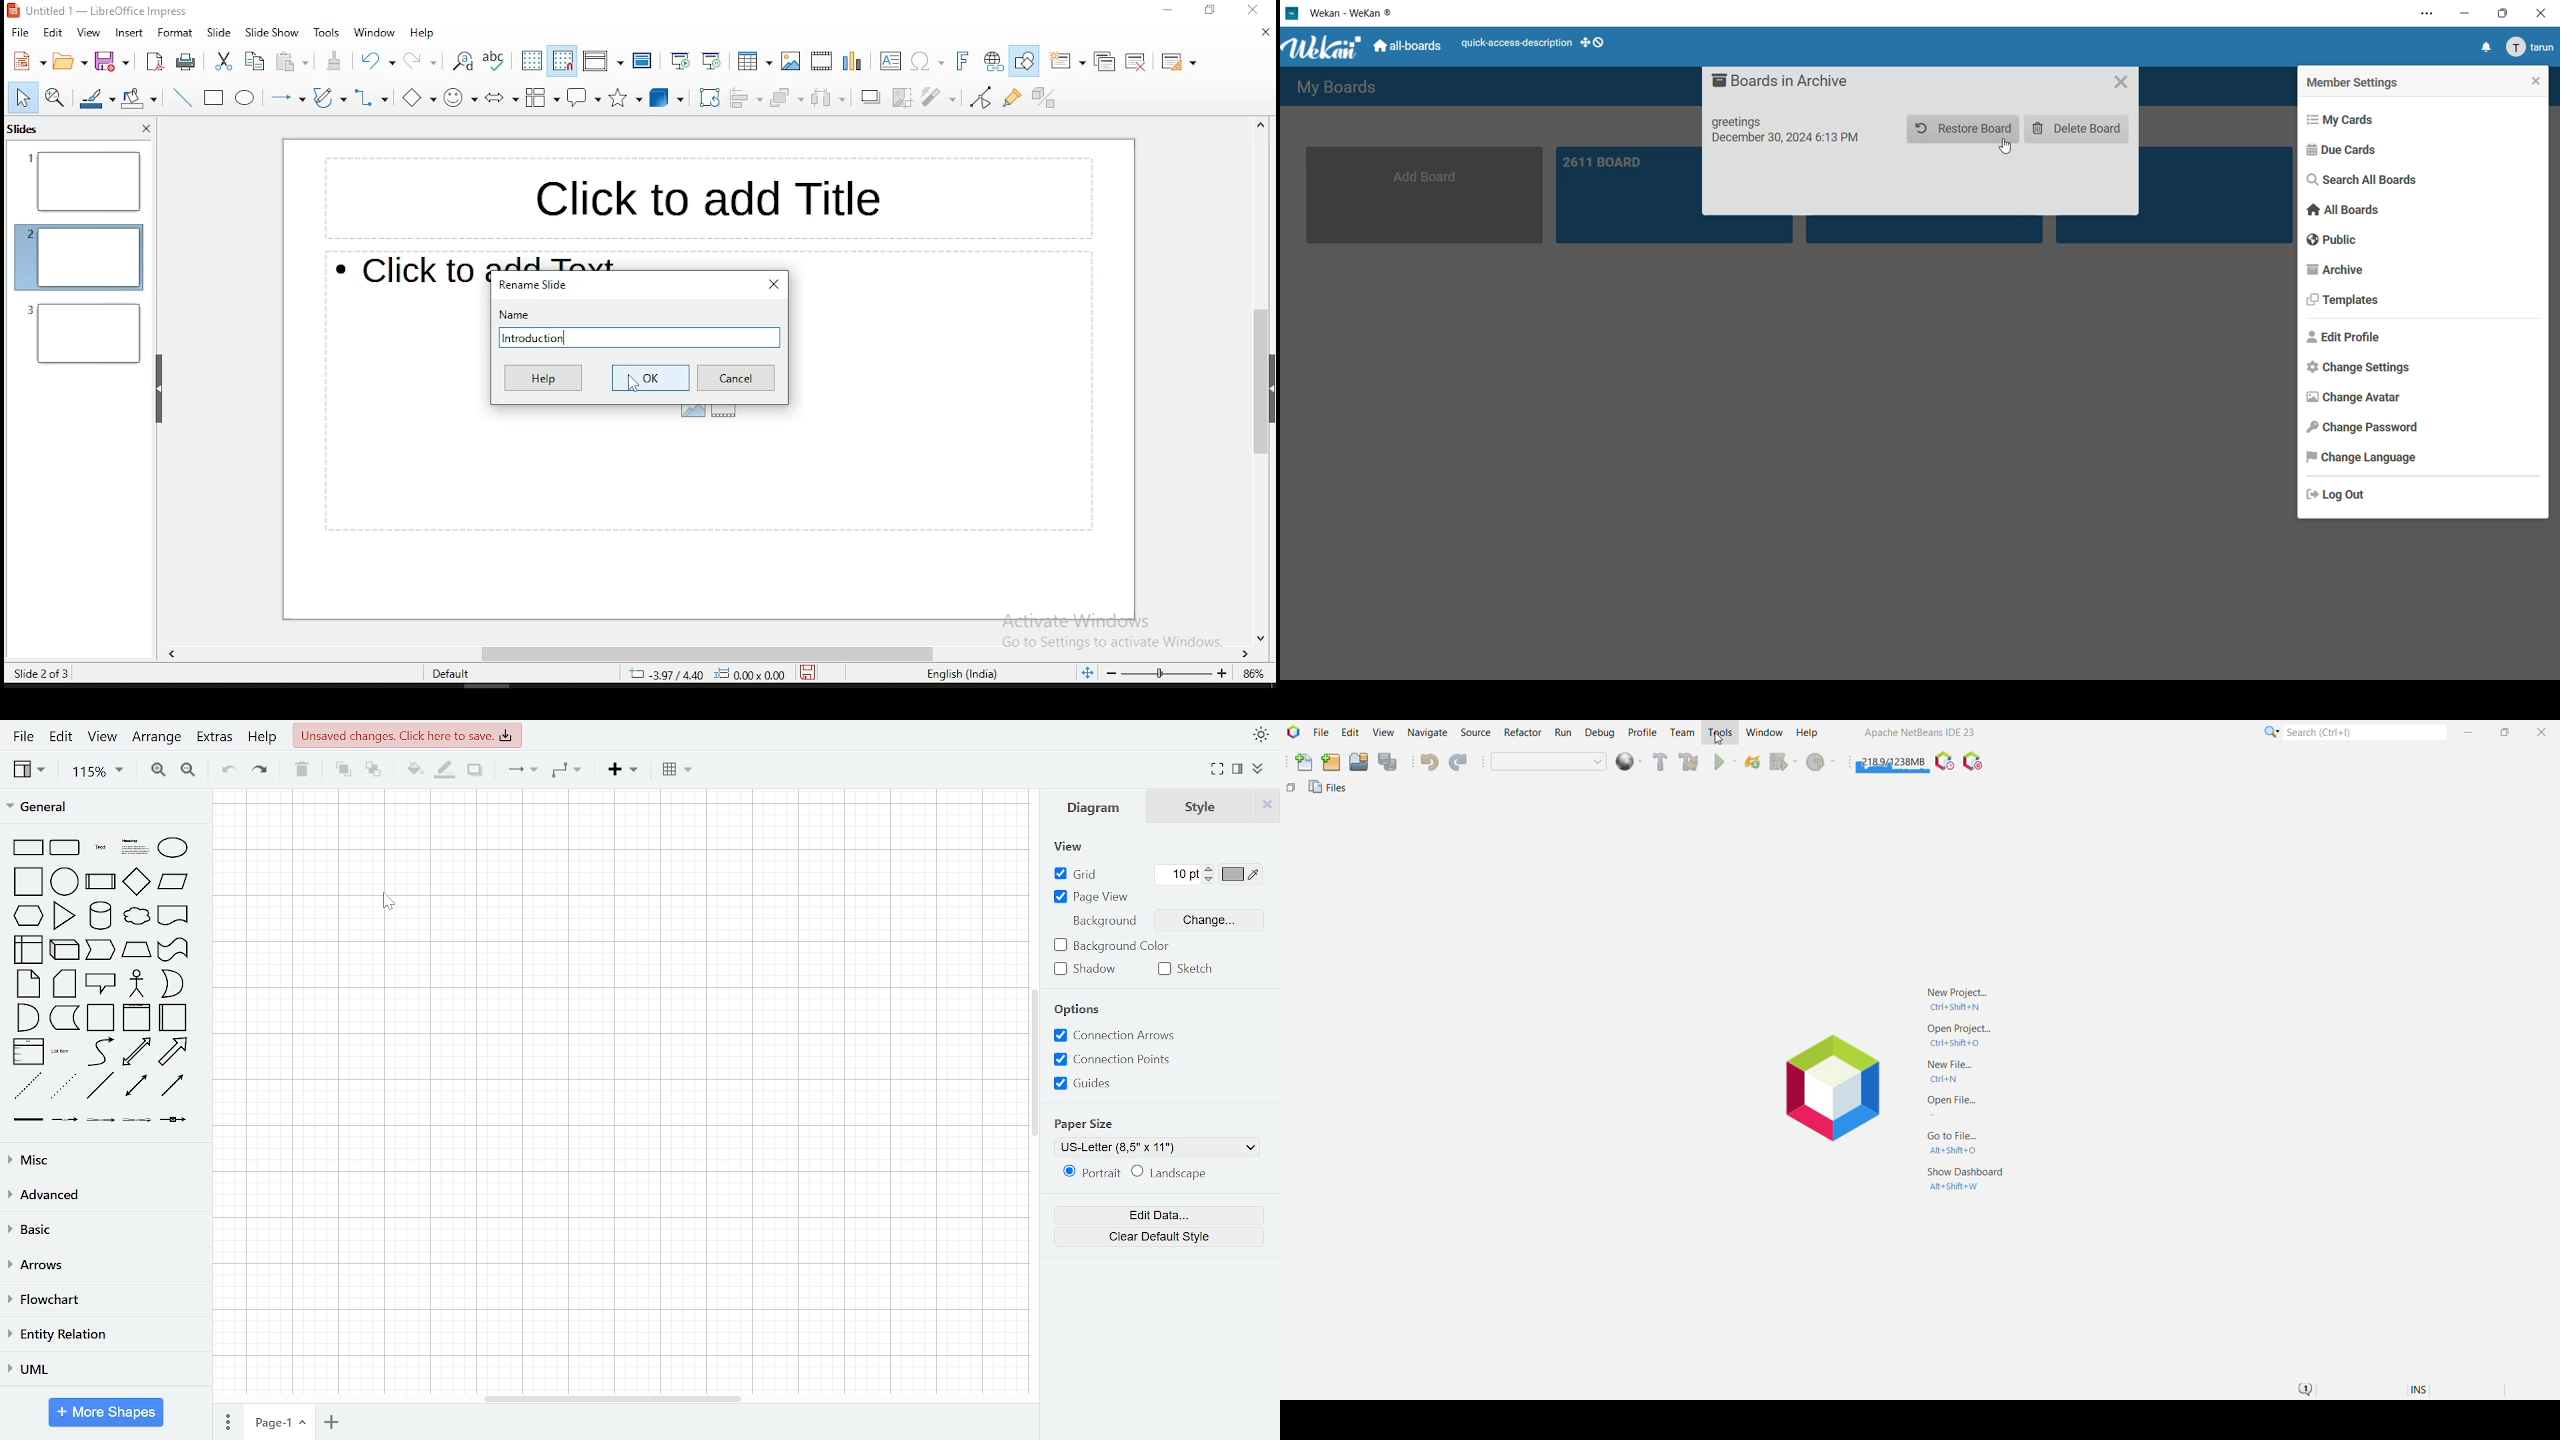 The image size is (2576, 1456). I want to click on help, so click(420, 33).